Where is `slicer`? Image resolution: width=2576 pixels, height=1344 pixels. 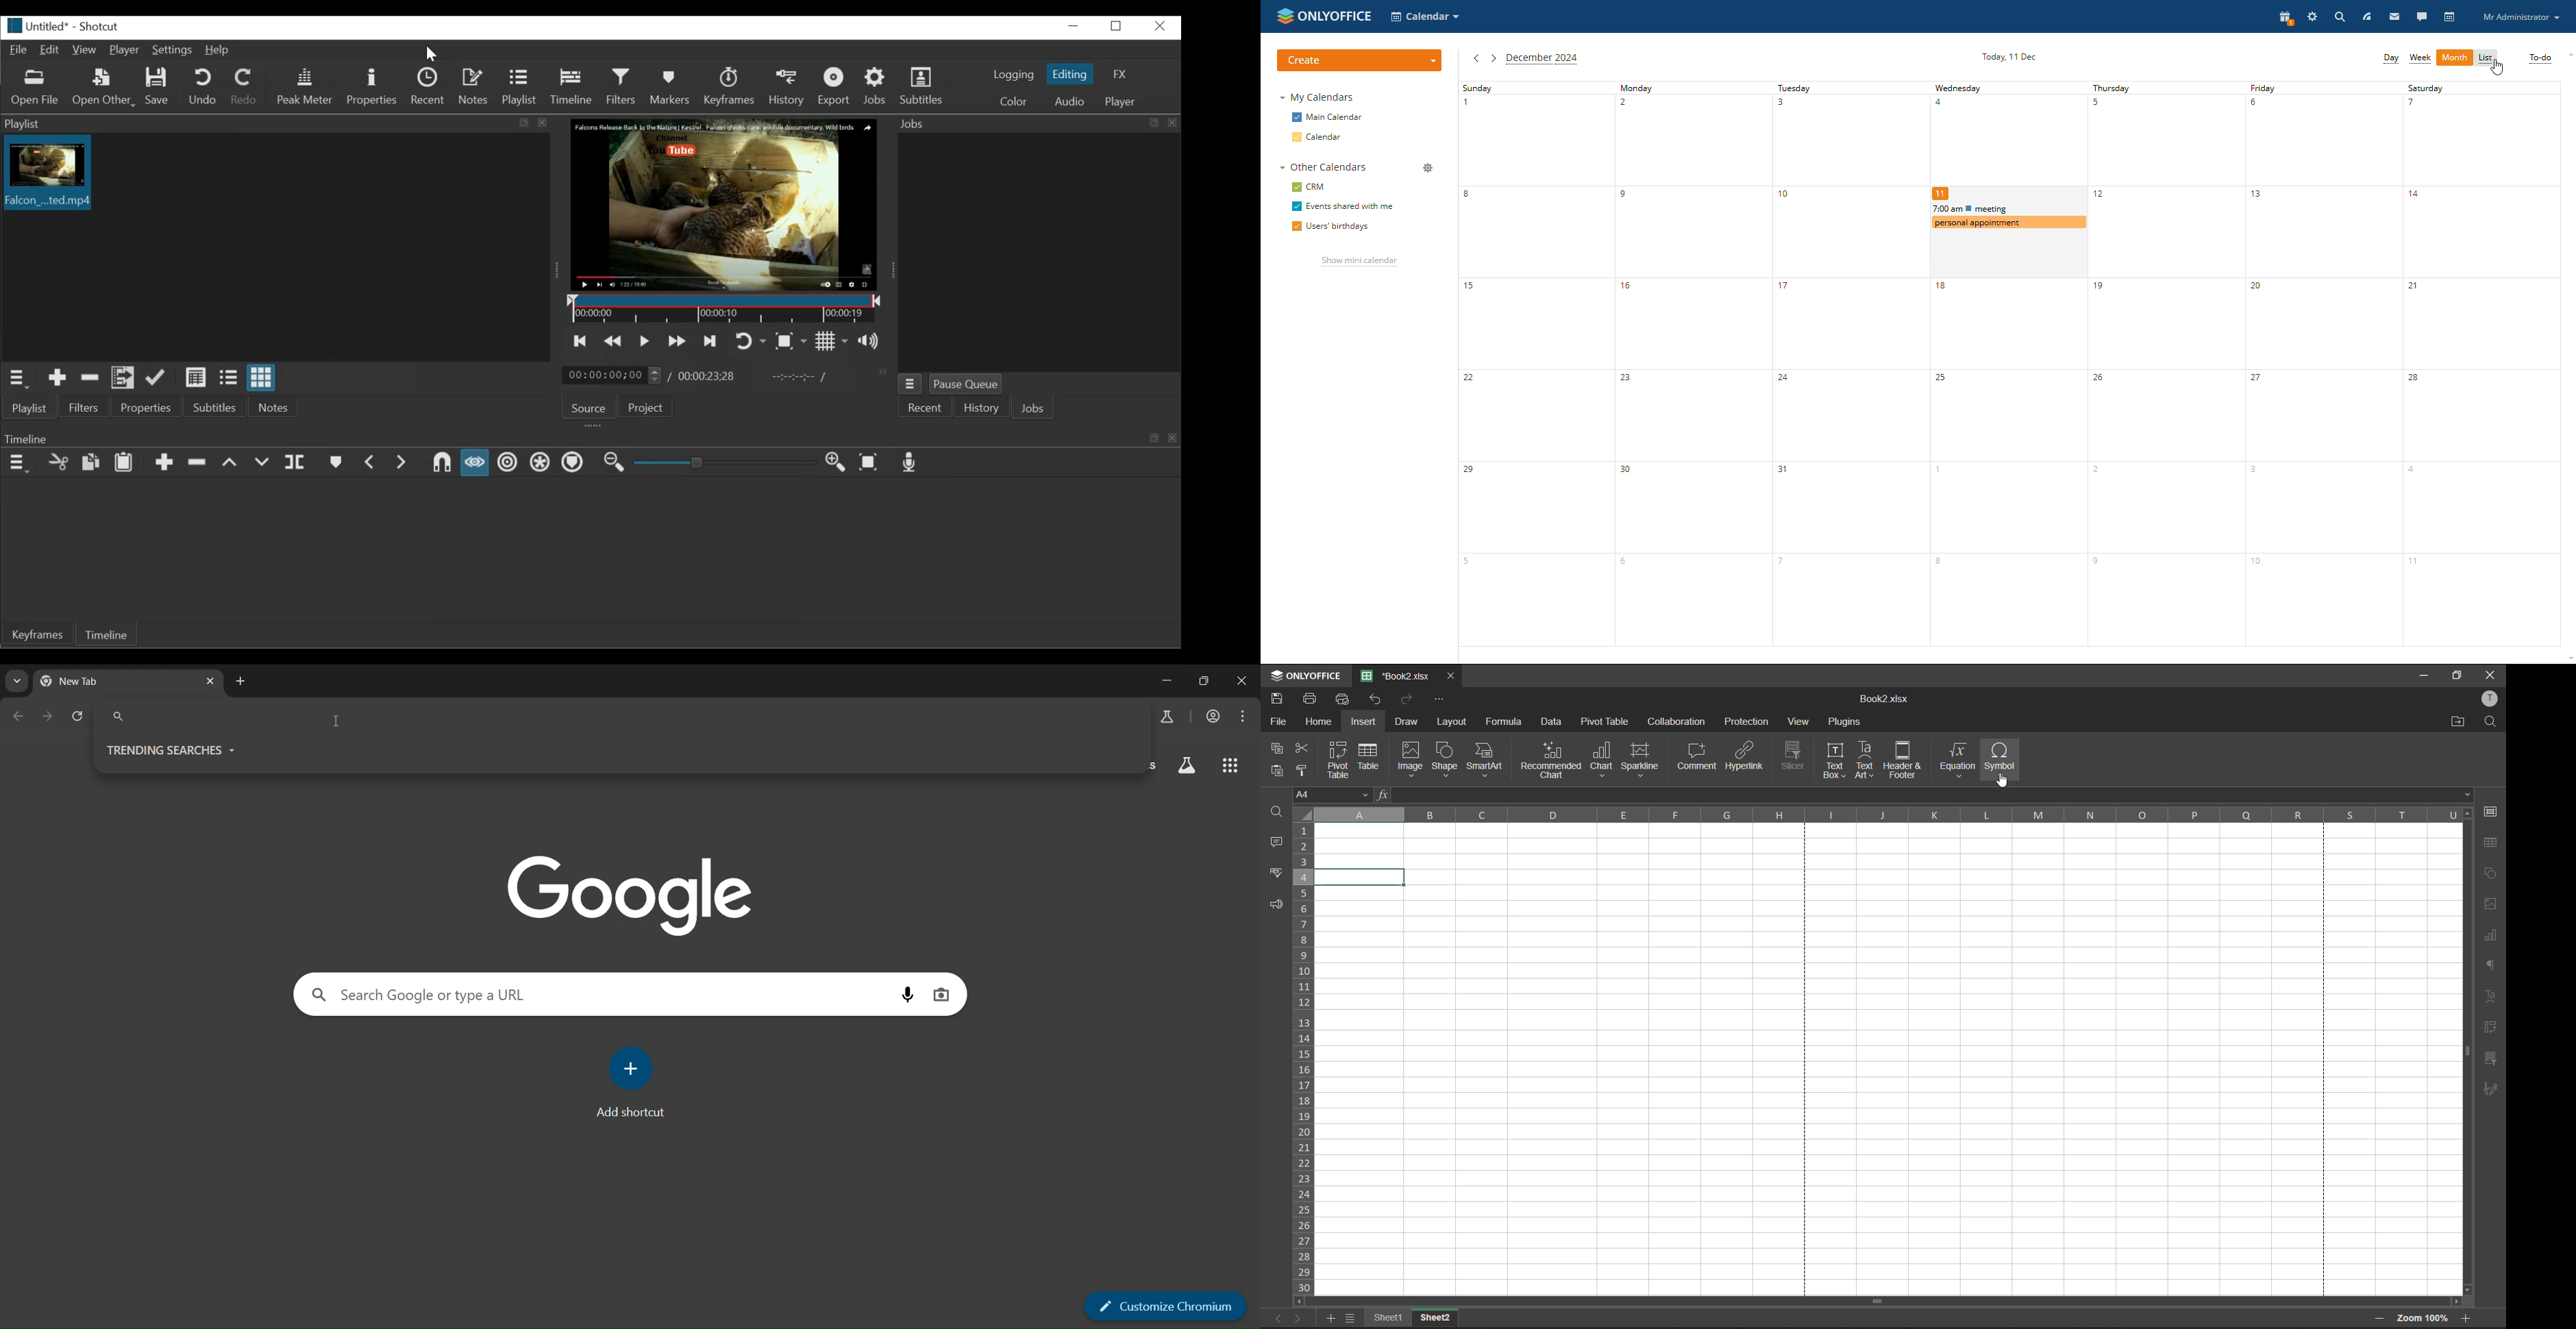 slicer is located at coordinates (1793, 757).